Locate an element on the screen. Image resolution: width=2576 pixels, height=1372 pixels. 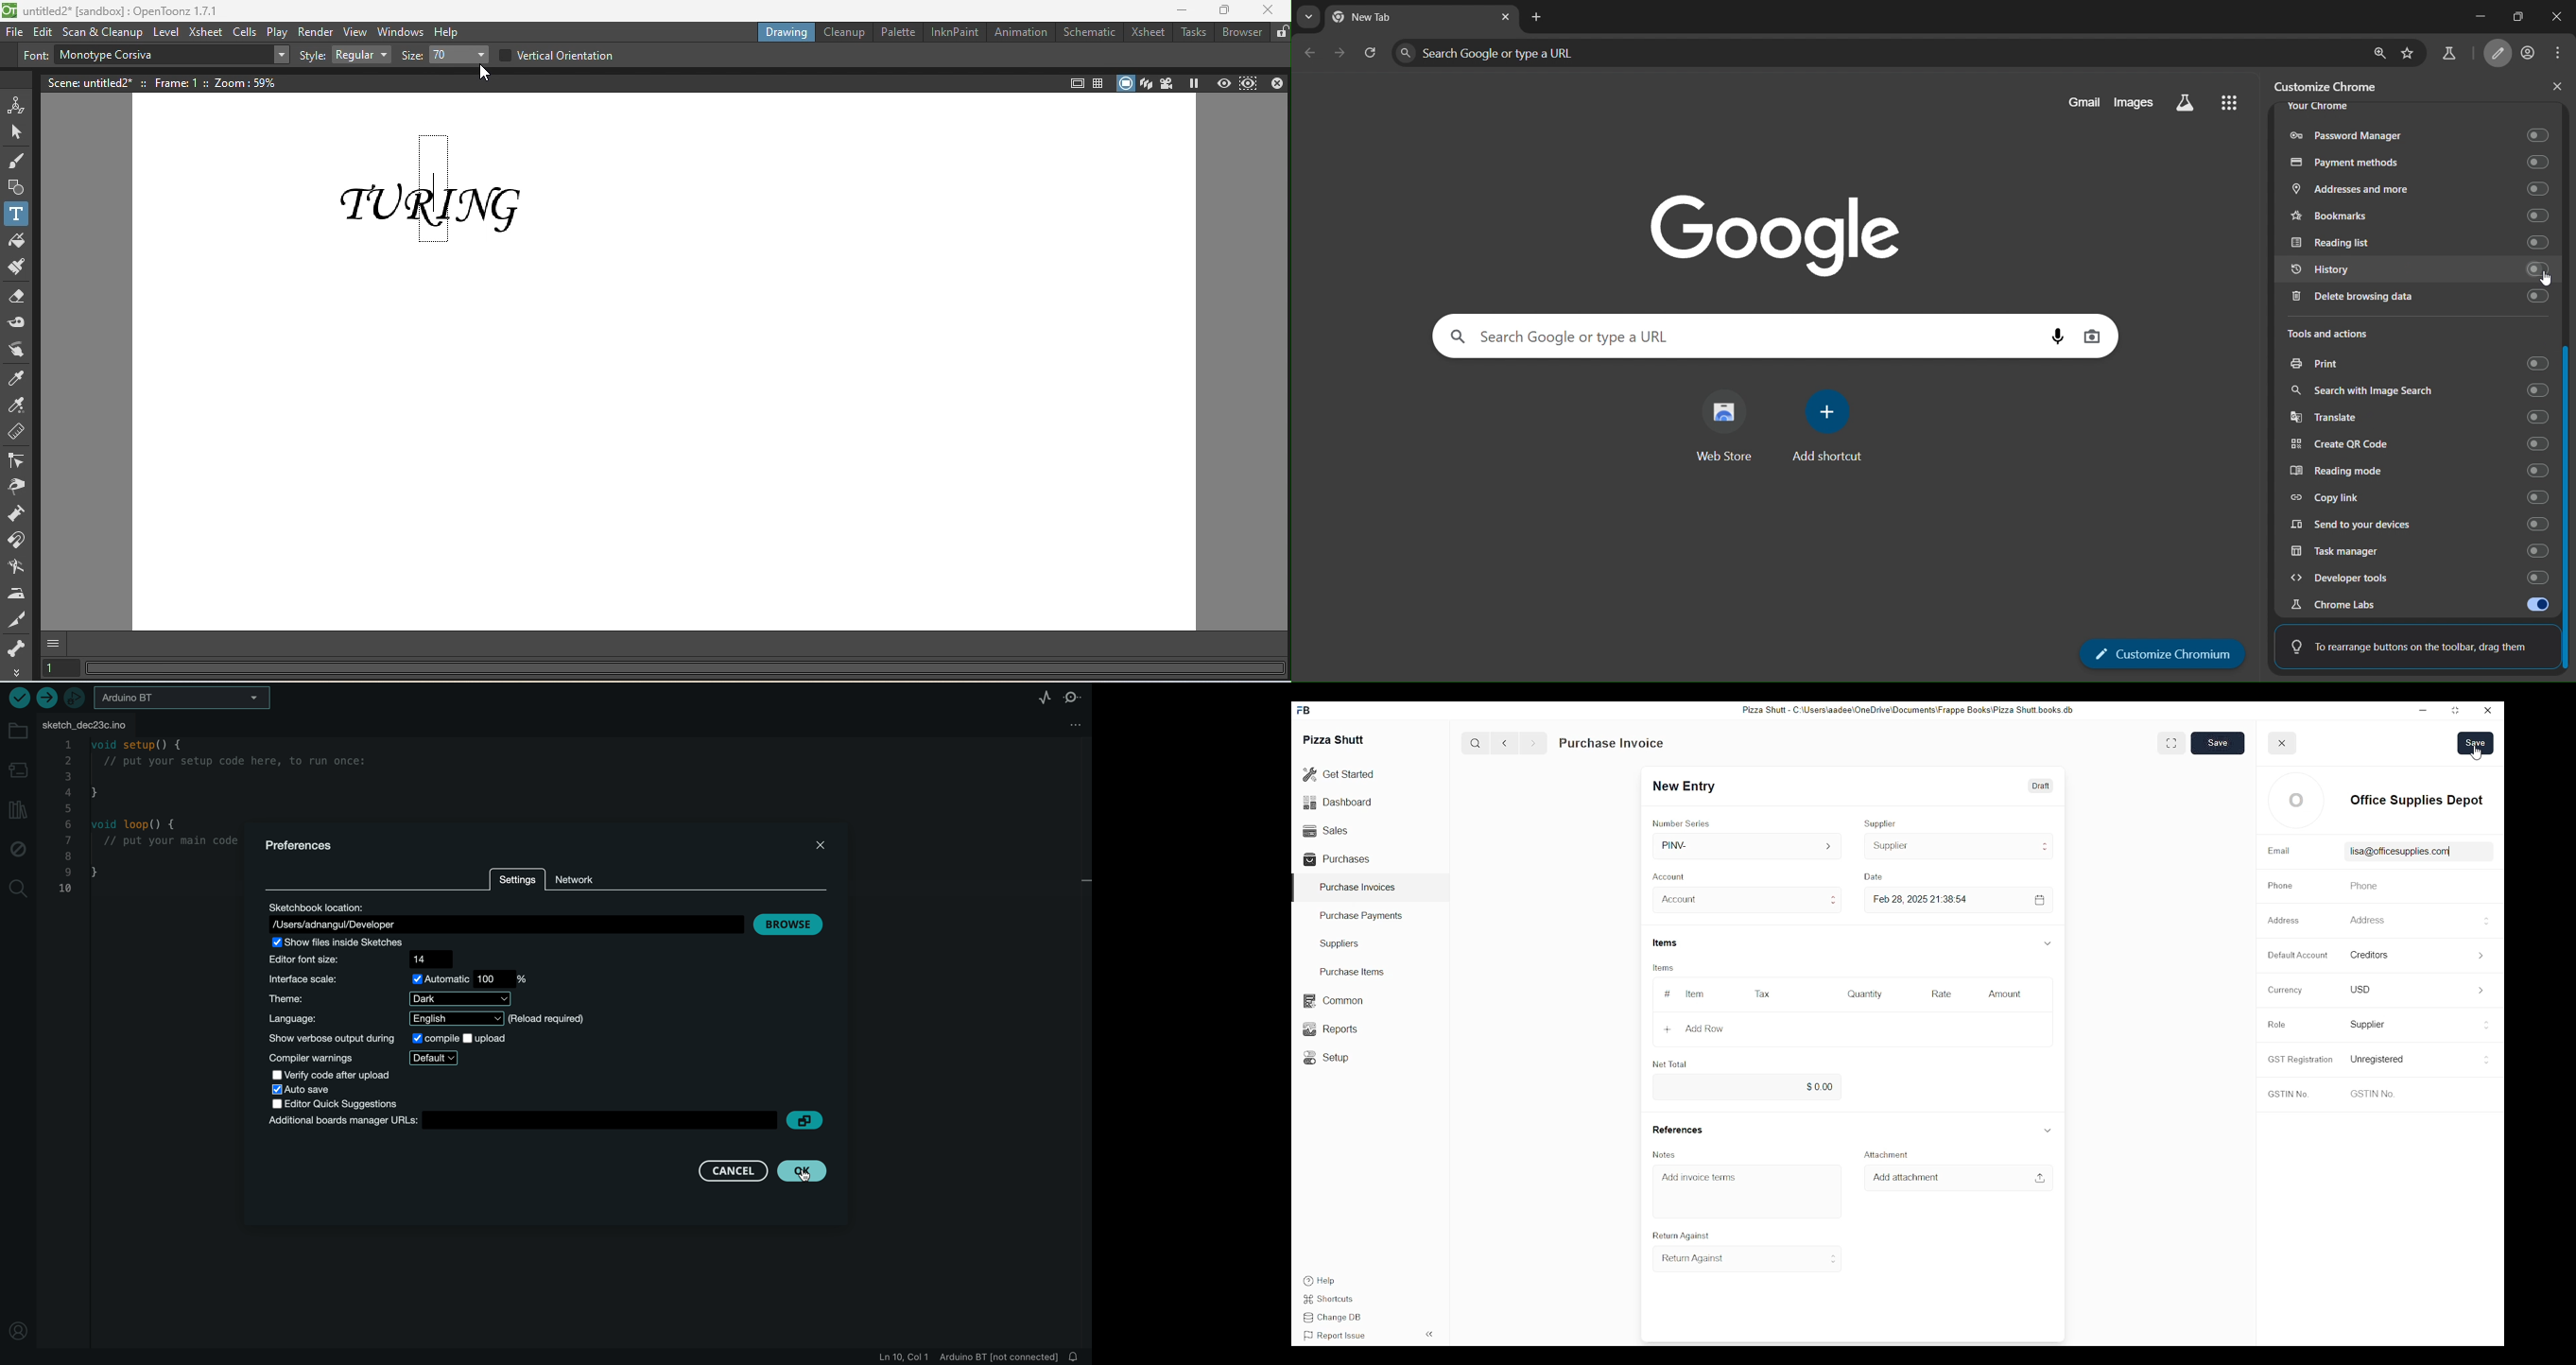
down is located at coordinates (2047, 943).